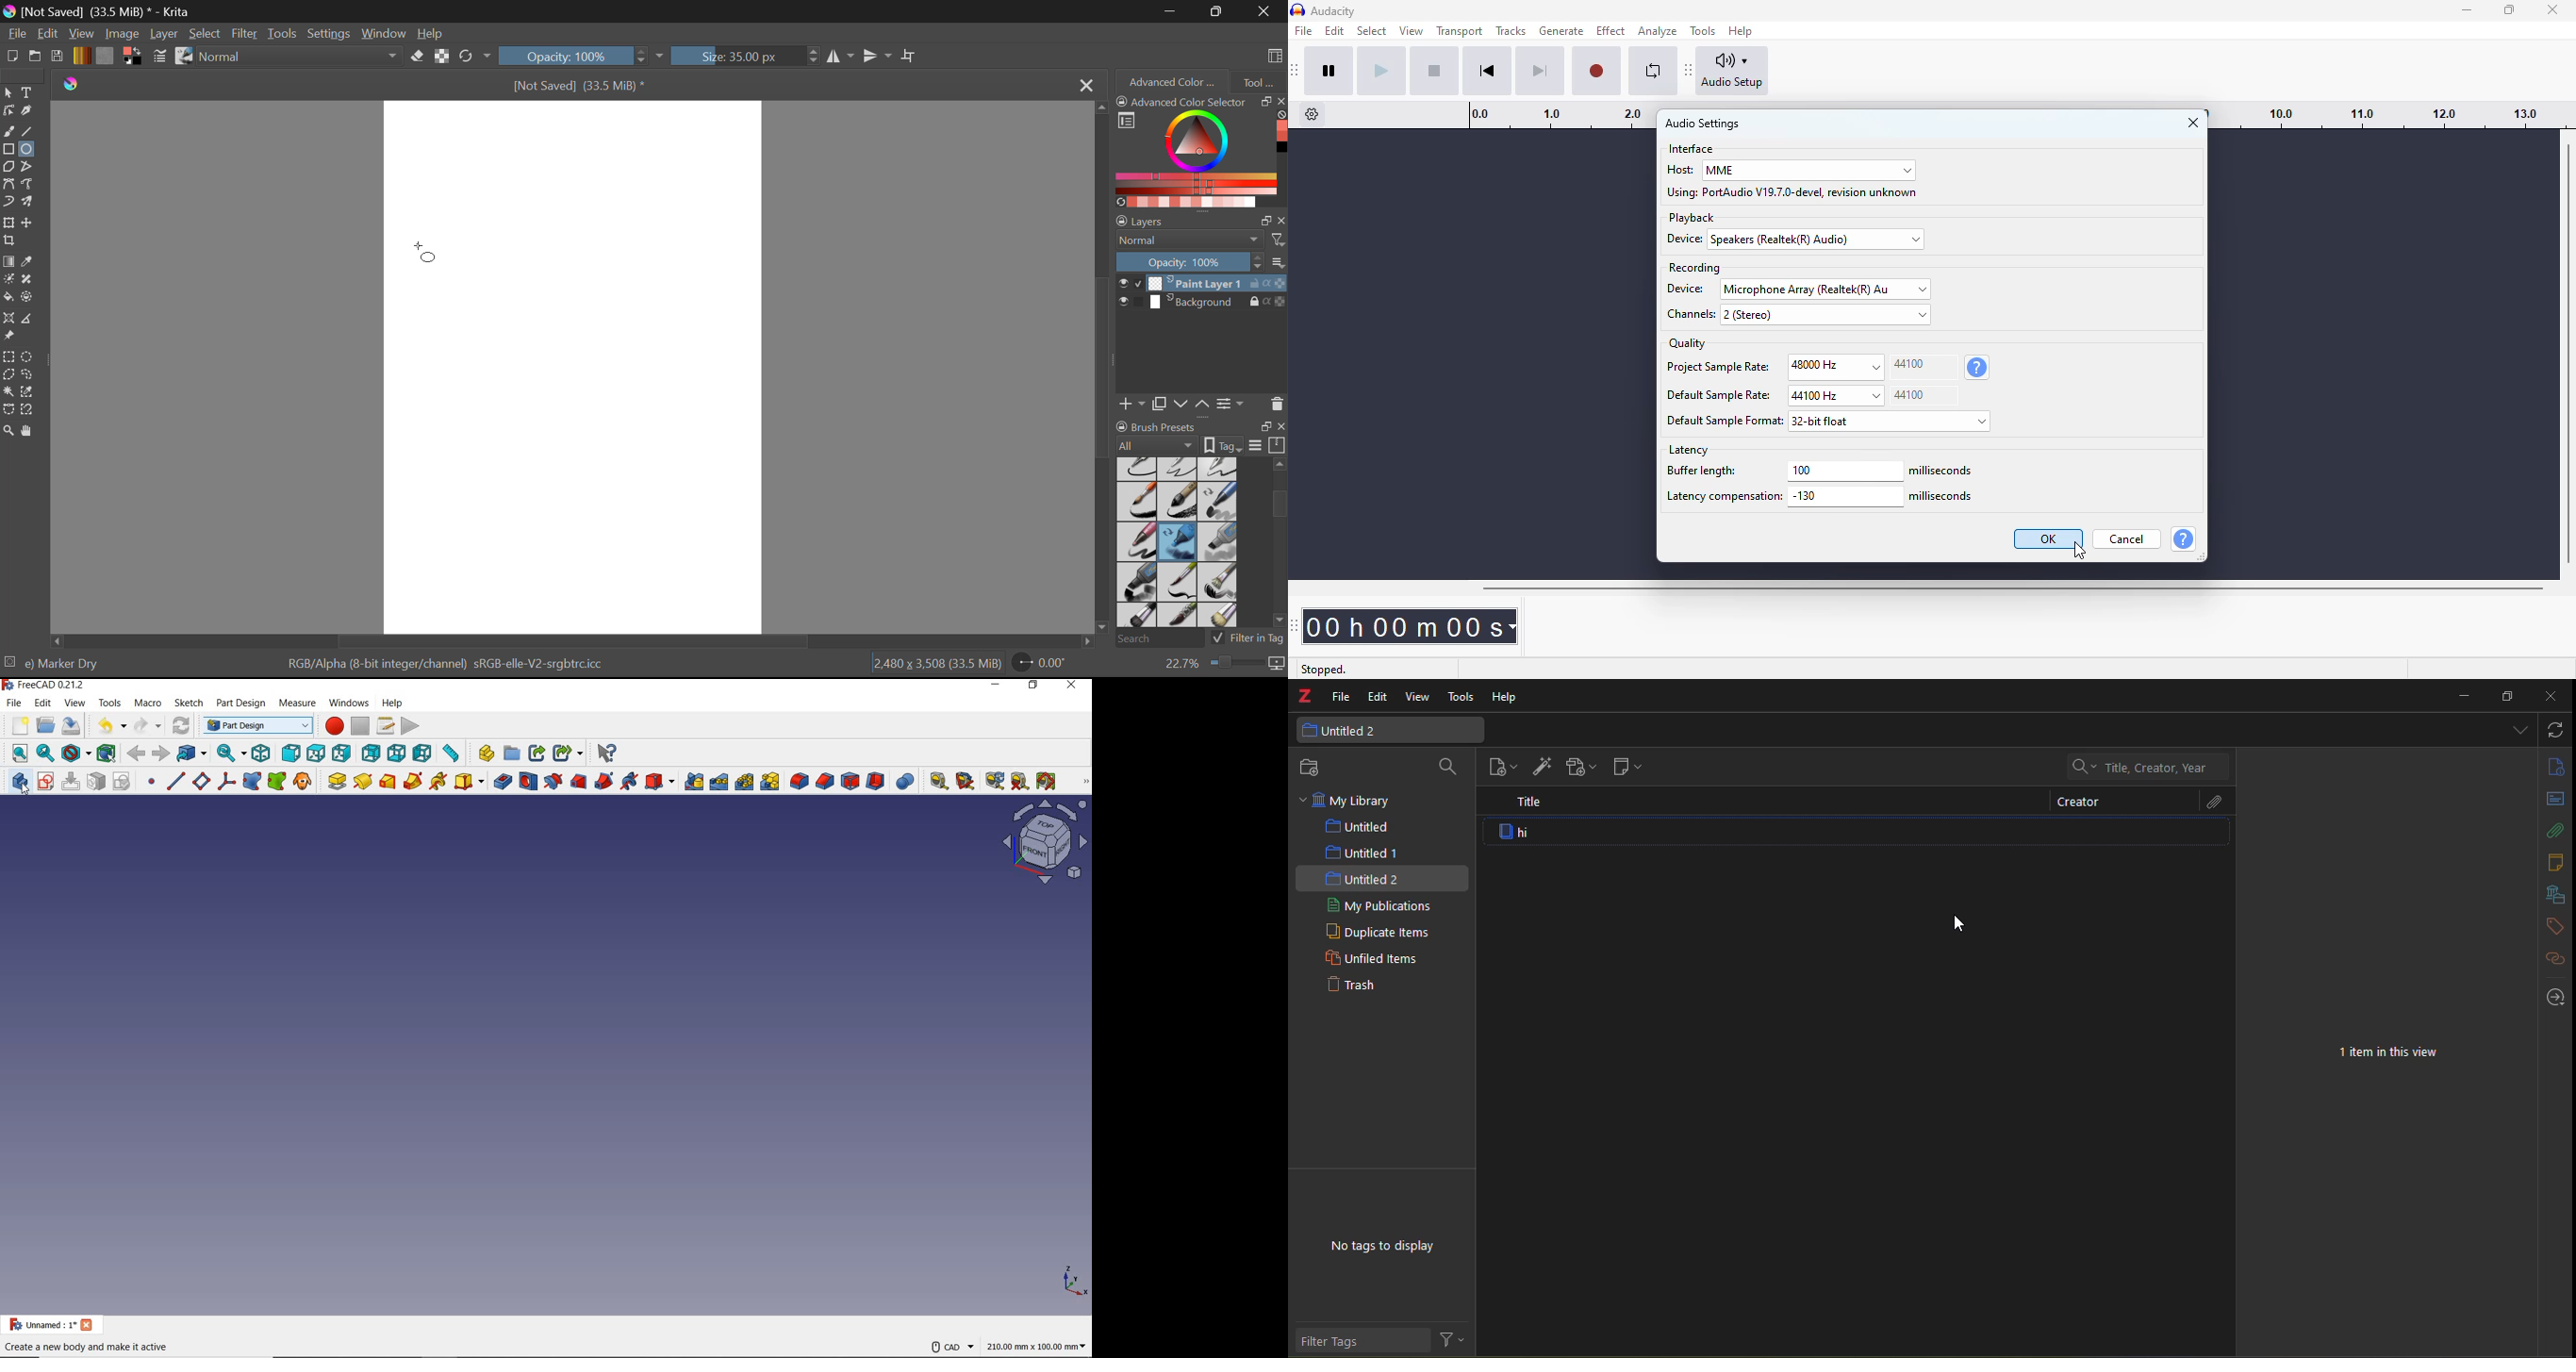 The image size is (2576, 1372). What do you see at coordinates (278, 780) in the screenshot?
I see `CREATE A SUB-OBJECT SHAPE BINDER` at bounding box center [278, 780].